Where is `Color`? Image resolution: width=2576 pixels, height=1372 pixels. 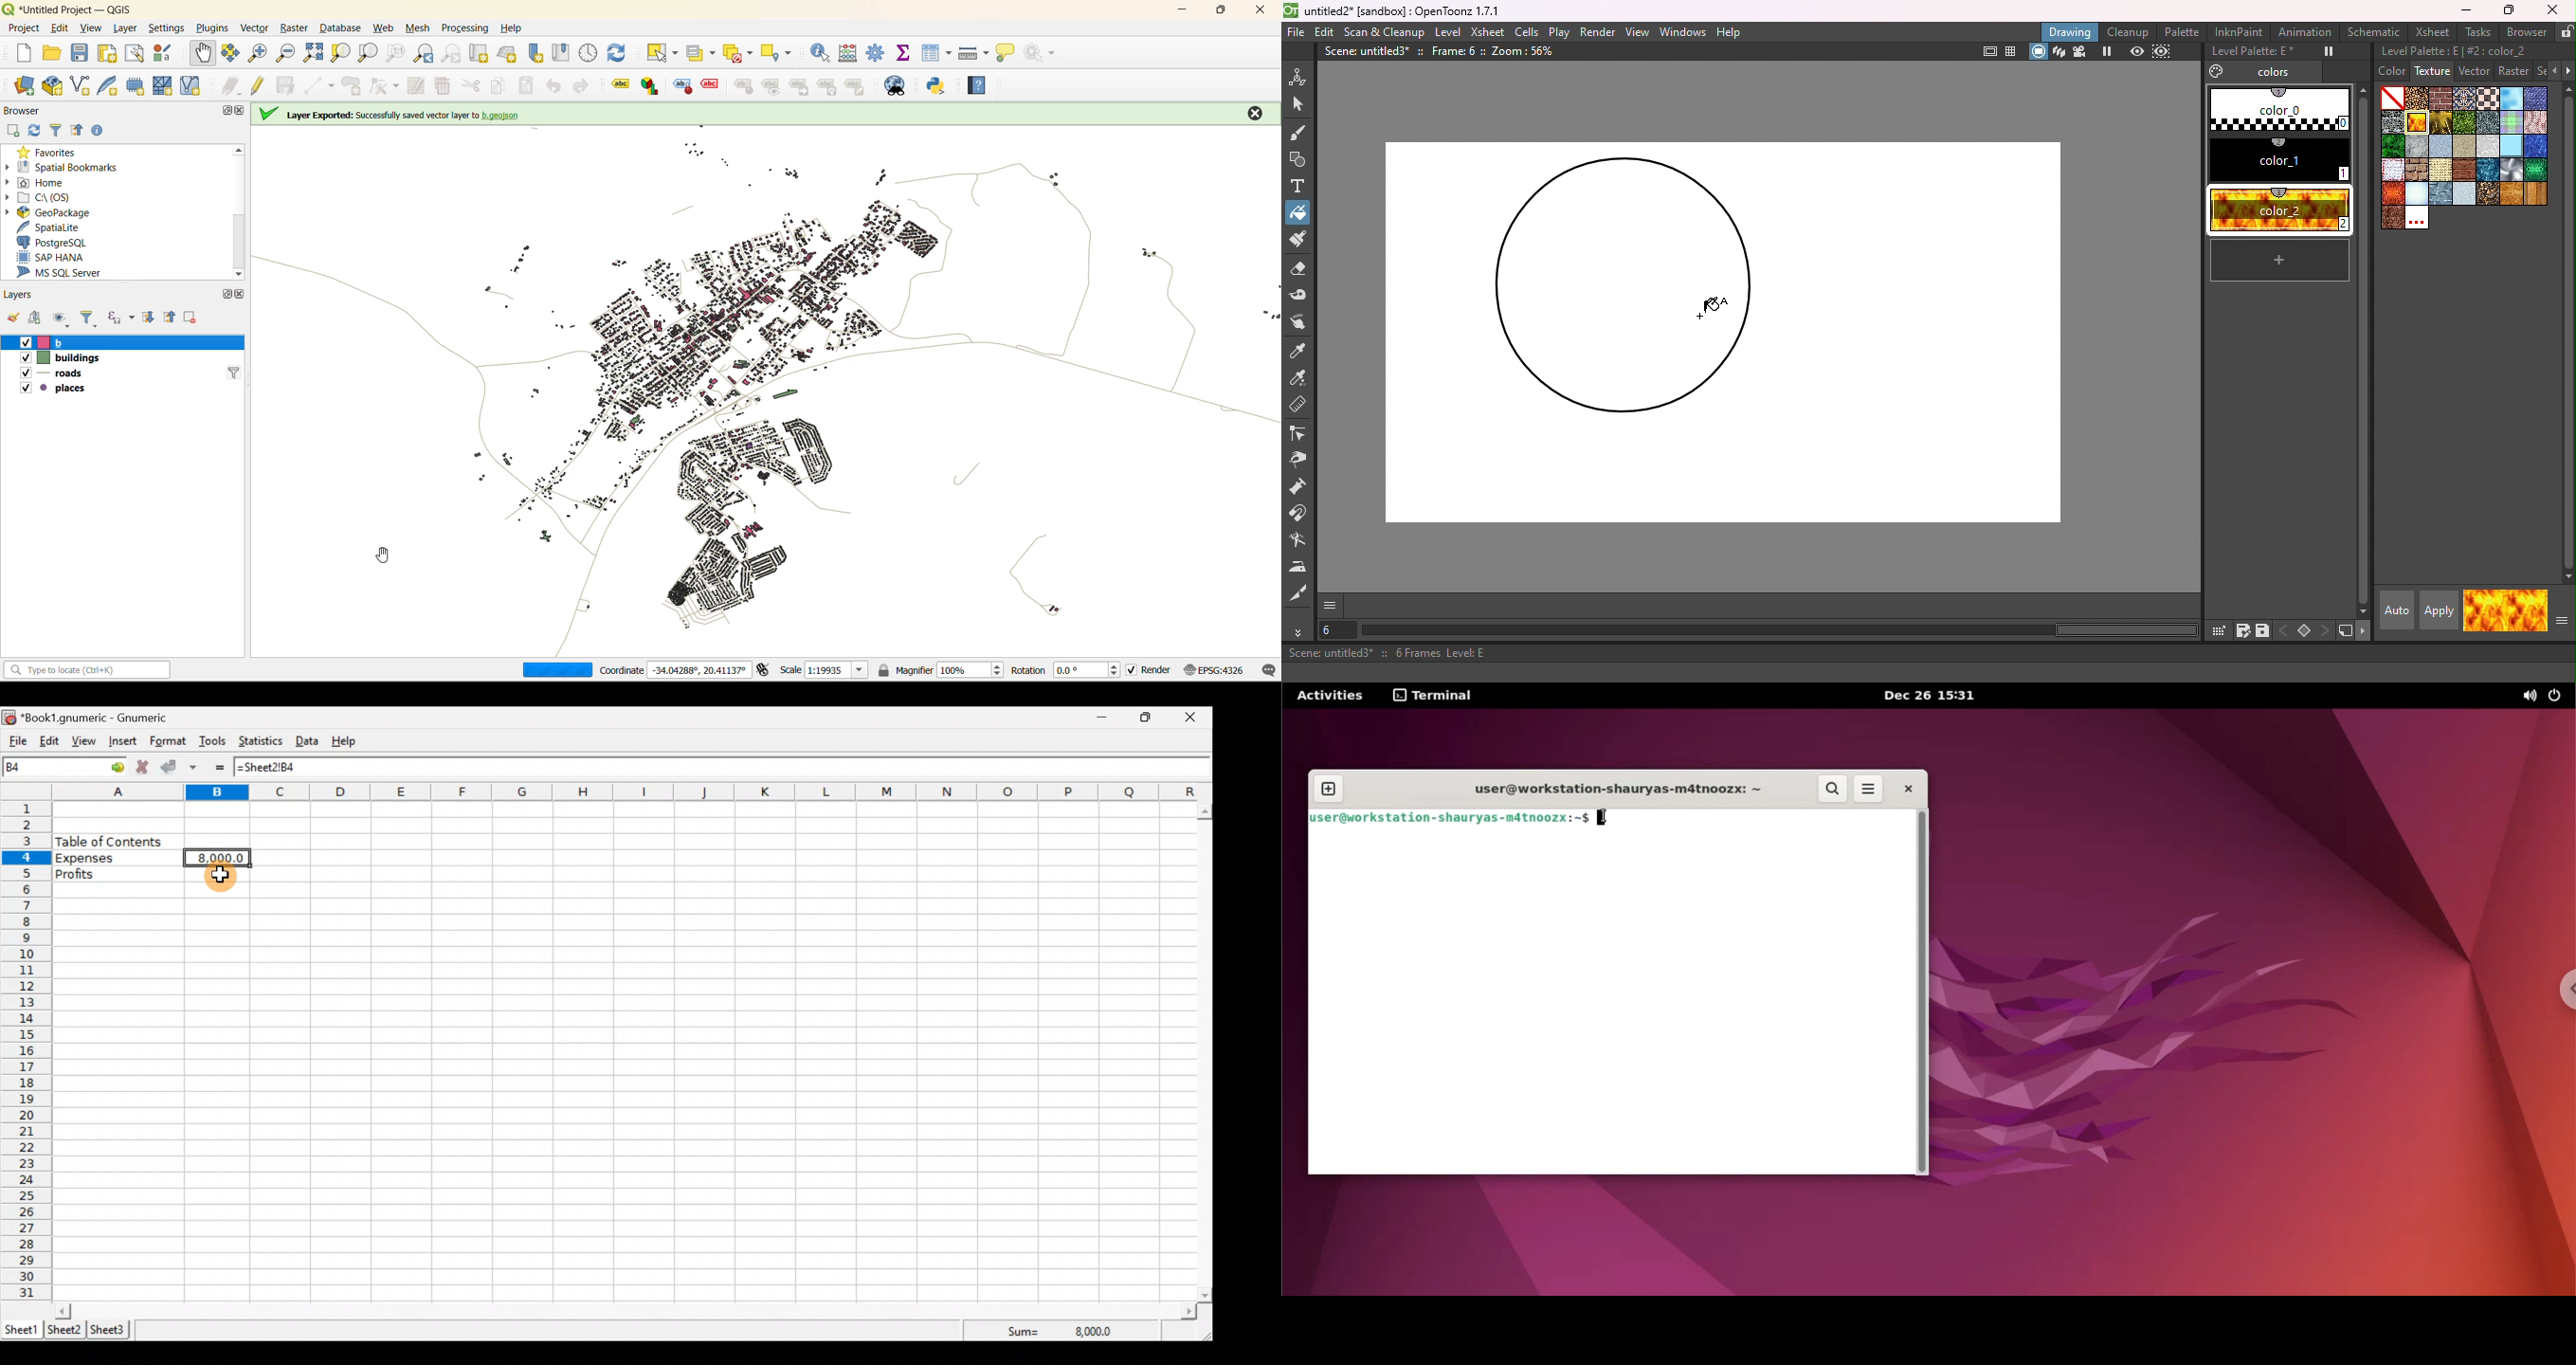
Color is located at coordinates (2386, 72).